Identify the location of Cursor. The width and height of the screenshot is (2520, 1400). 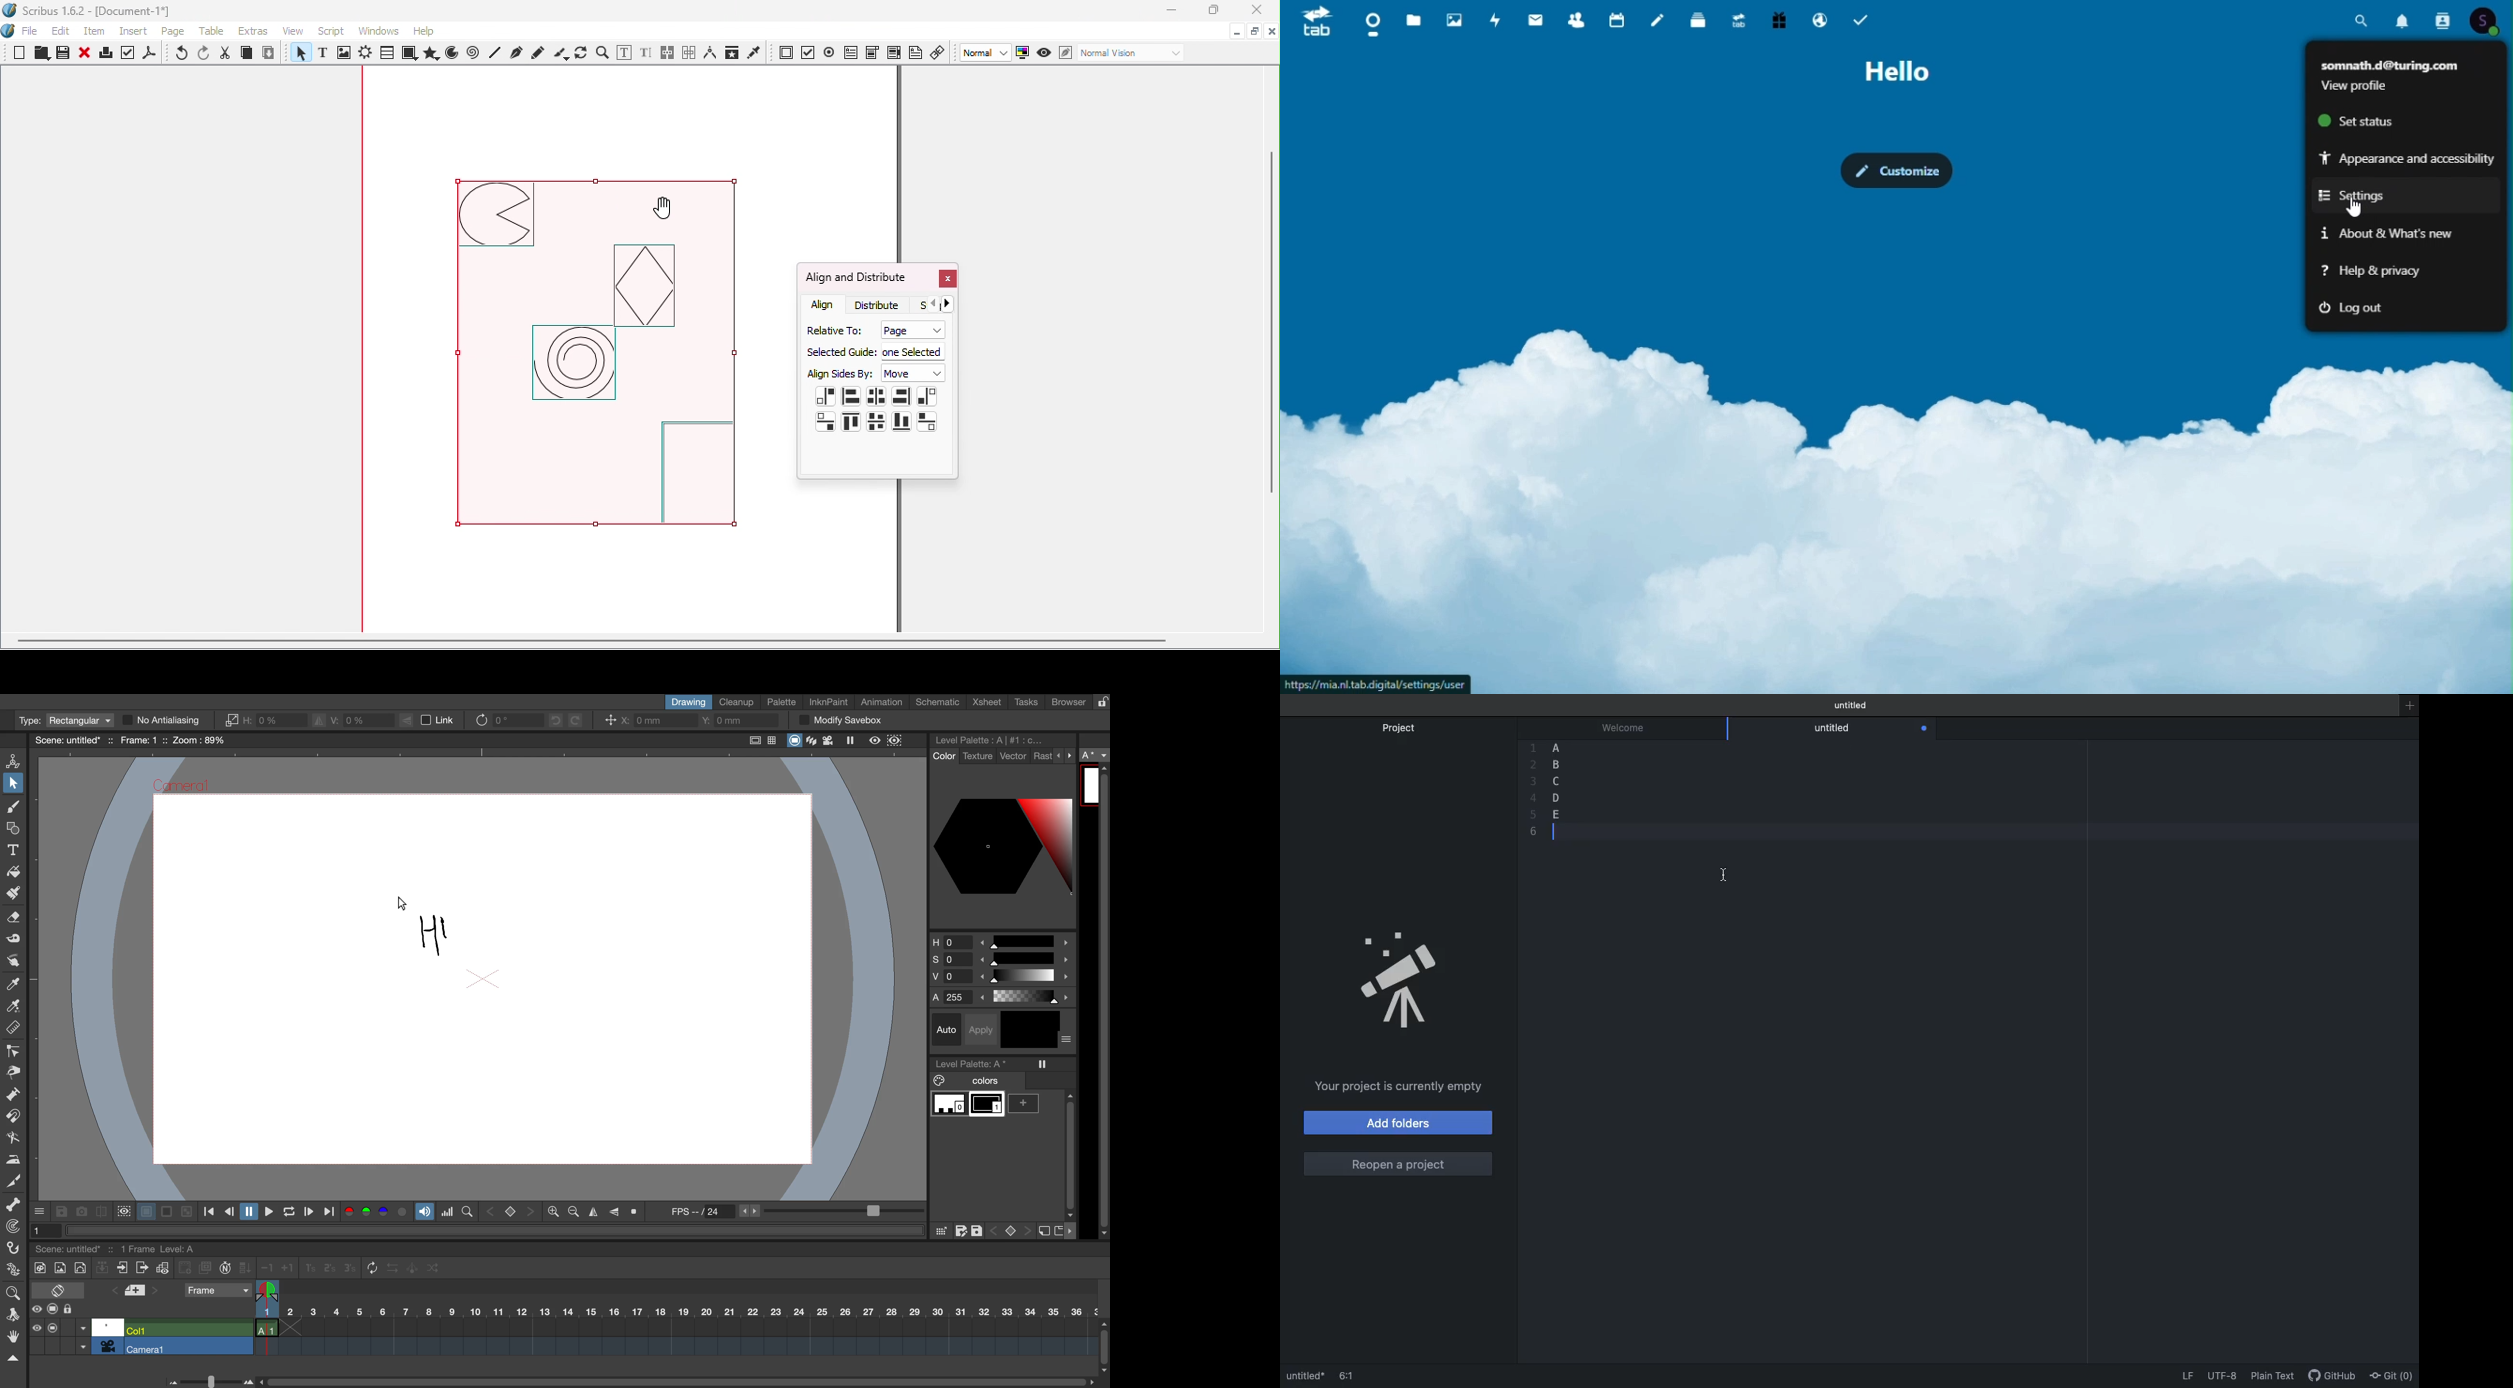
(667, 207).